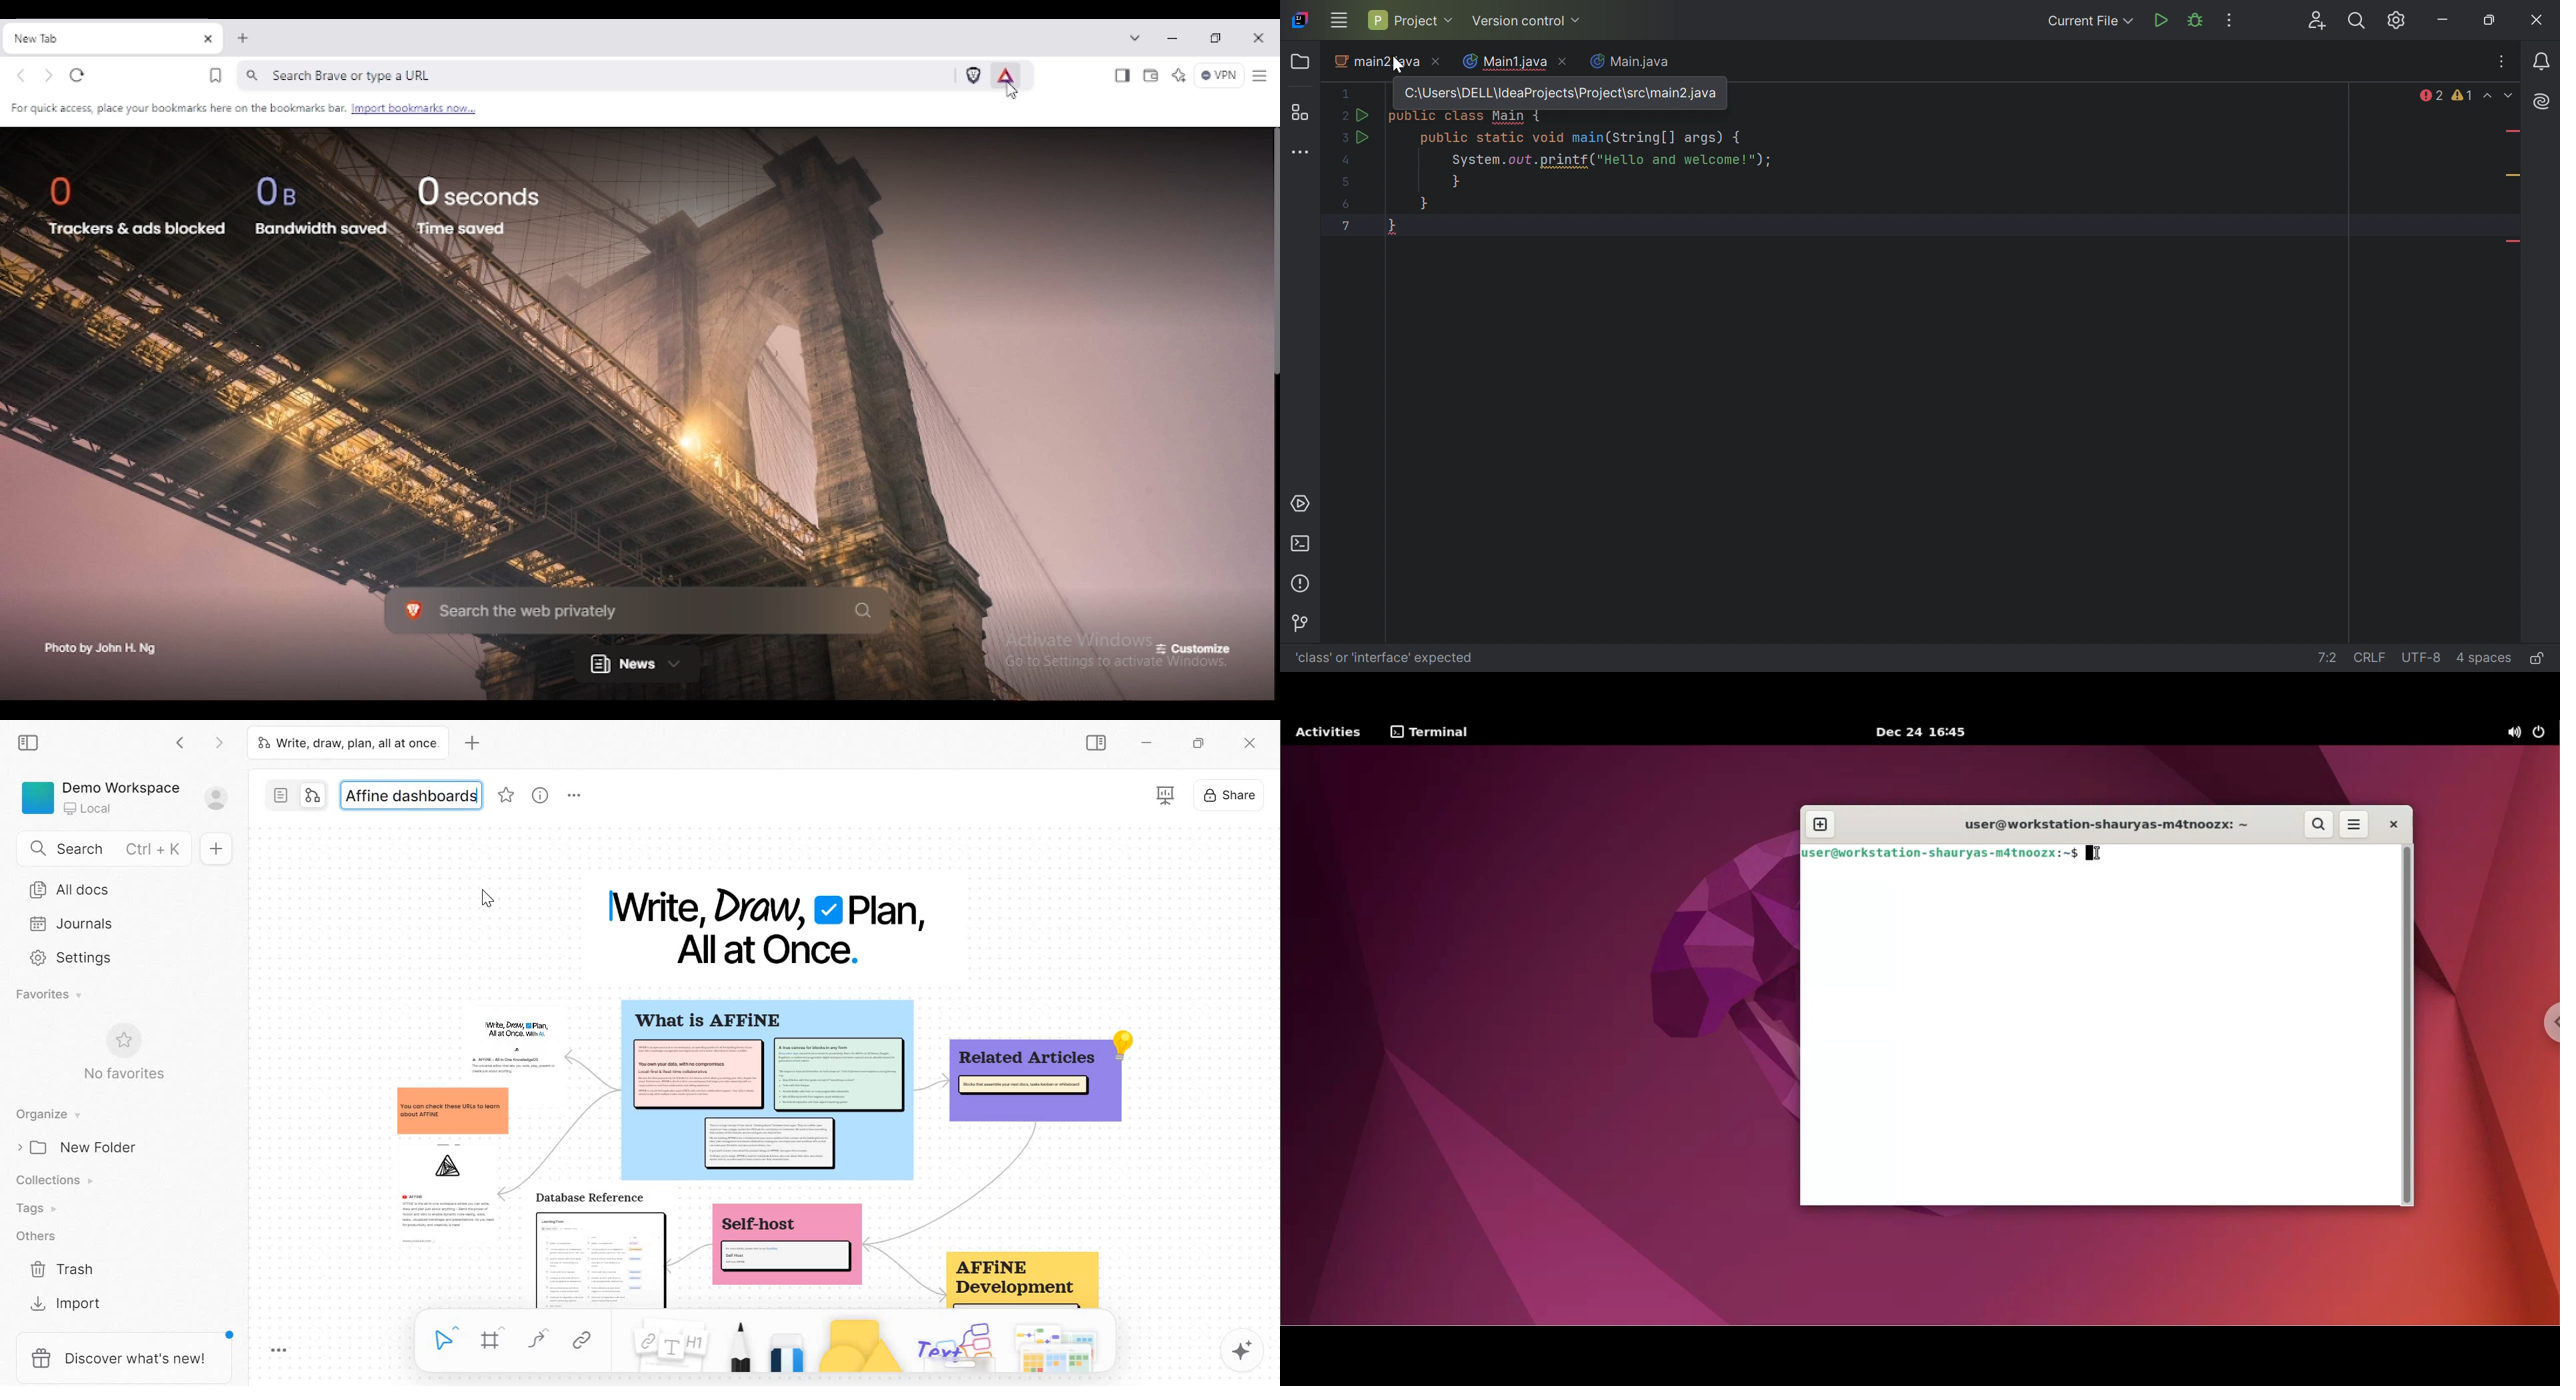  What do you see at coordinates (2161, 22) in the screenshot?
I see `Run` at bounding box center [2161, 22].